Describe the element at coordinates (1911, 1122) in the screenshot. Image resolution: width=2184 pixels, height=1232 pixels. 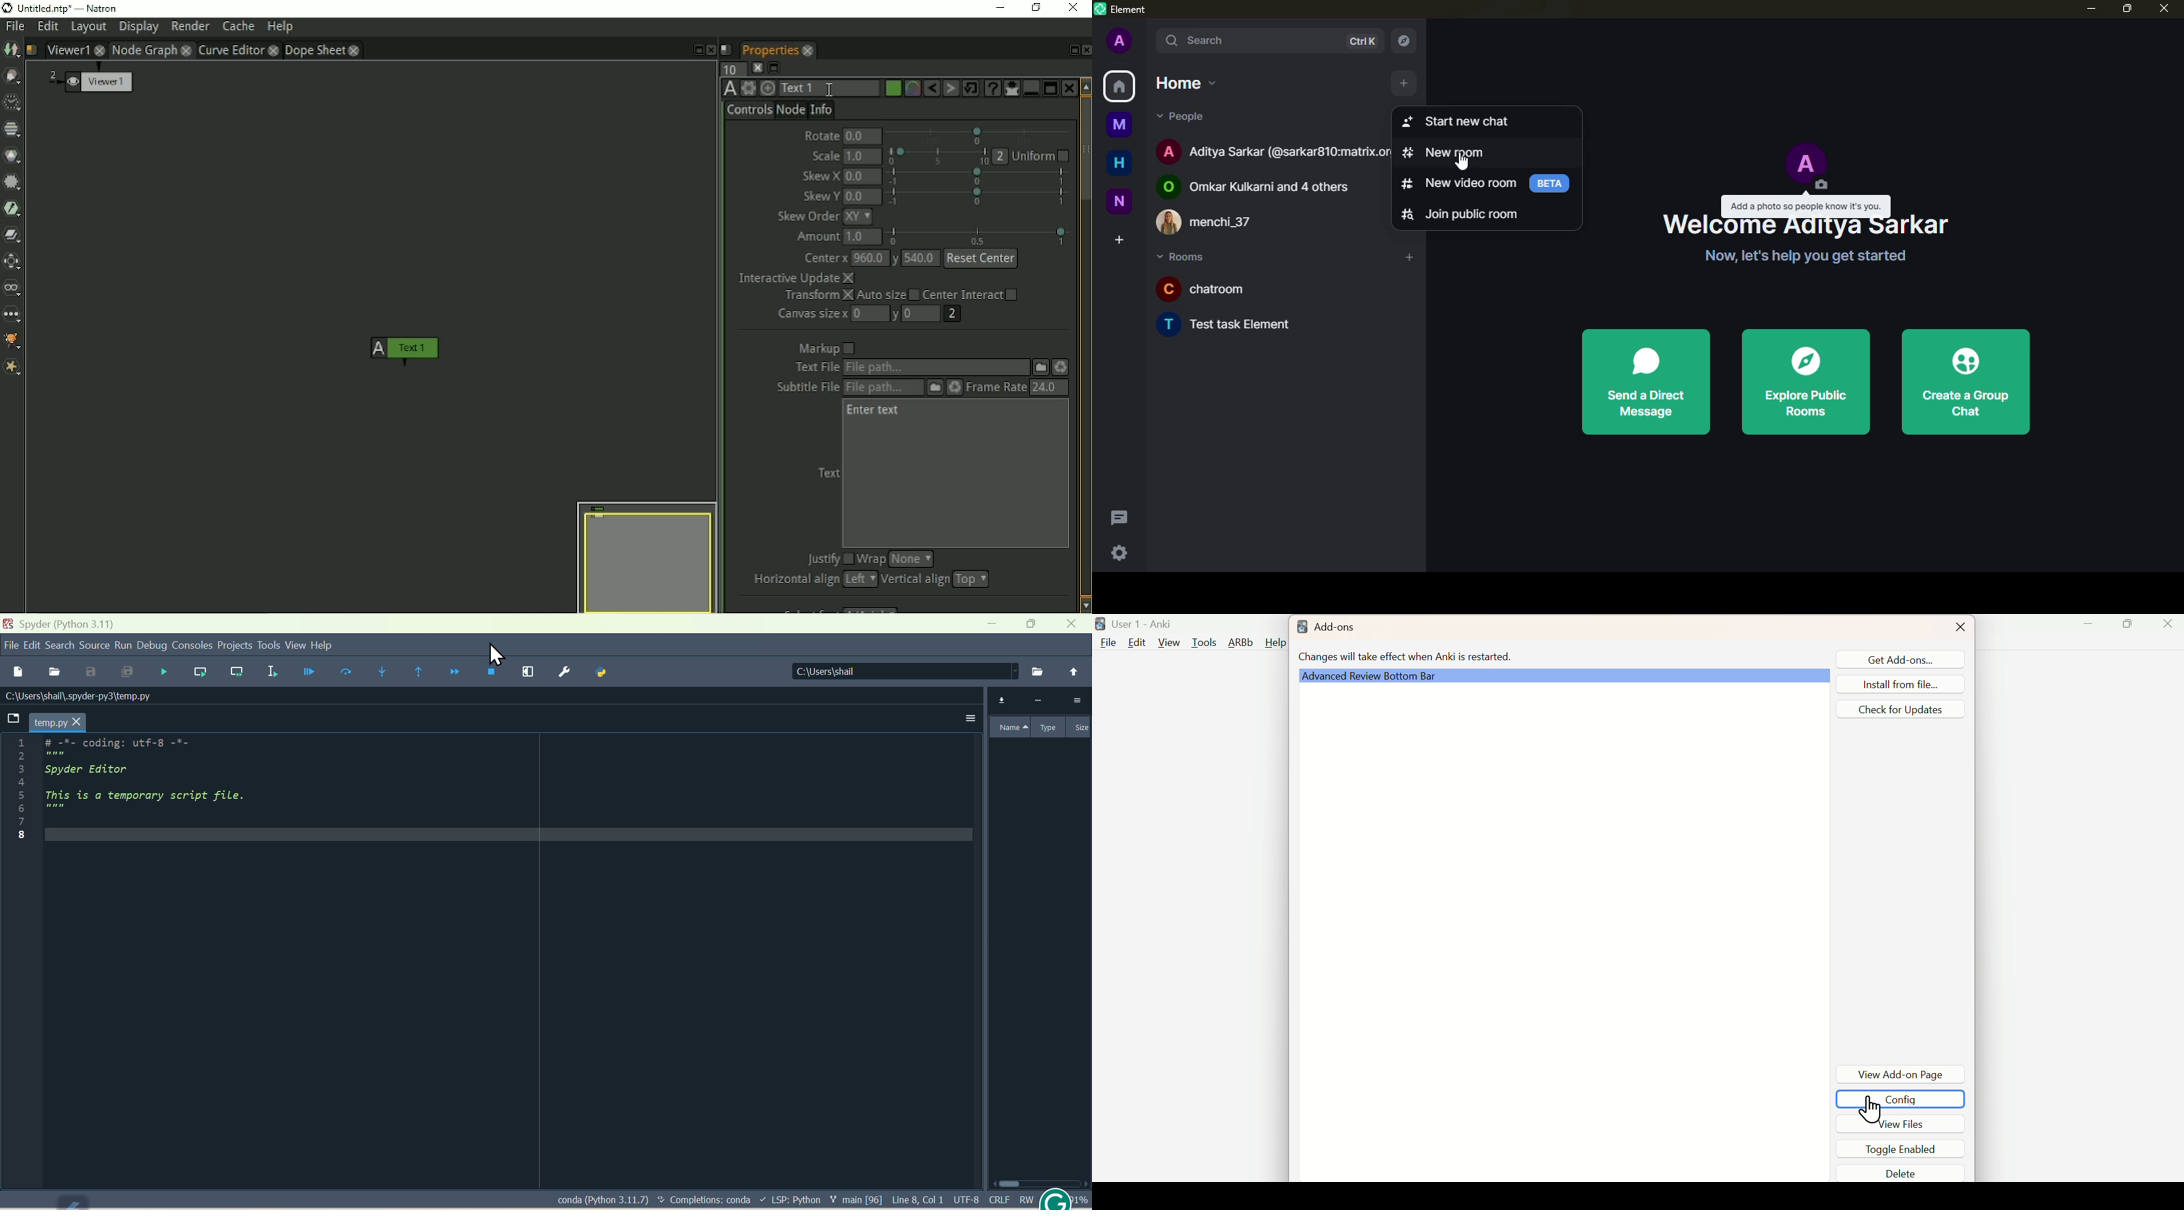
I see `View Files` at that location.